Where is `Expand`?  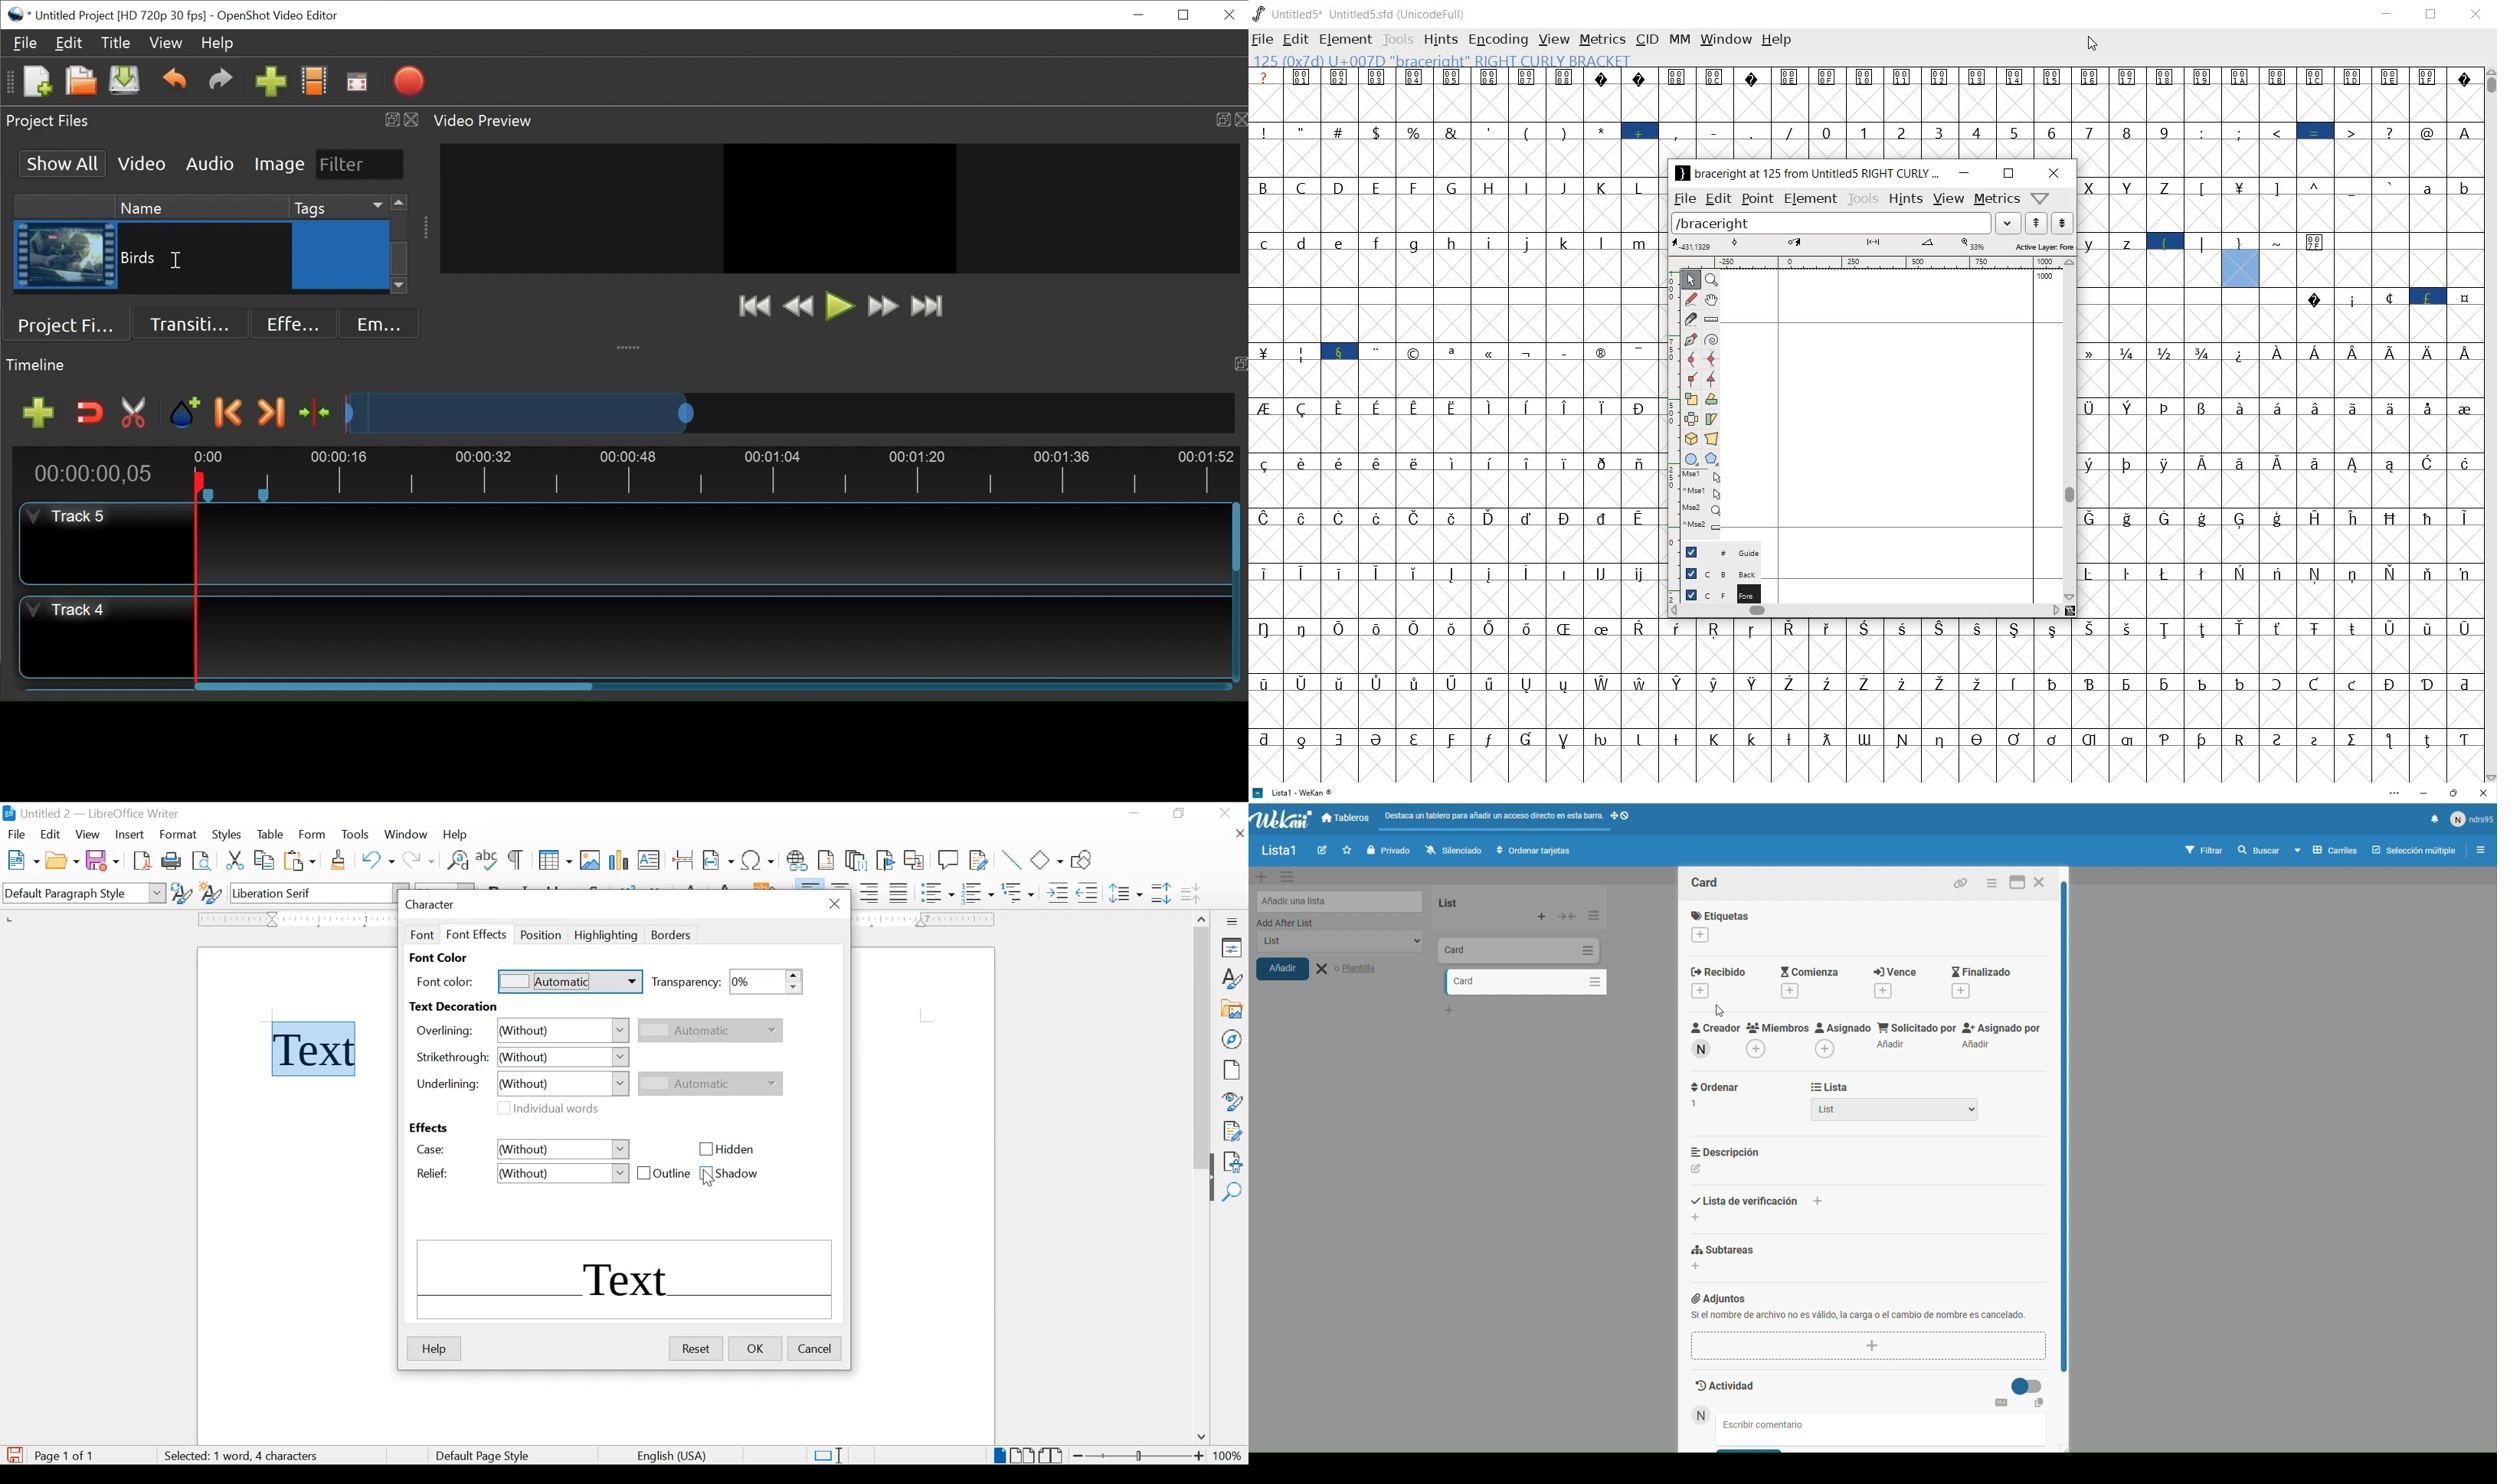 Expand is located at coordinates (1567, 916).